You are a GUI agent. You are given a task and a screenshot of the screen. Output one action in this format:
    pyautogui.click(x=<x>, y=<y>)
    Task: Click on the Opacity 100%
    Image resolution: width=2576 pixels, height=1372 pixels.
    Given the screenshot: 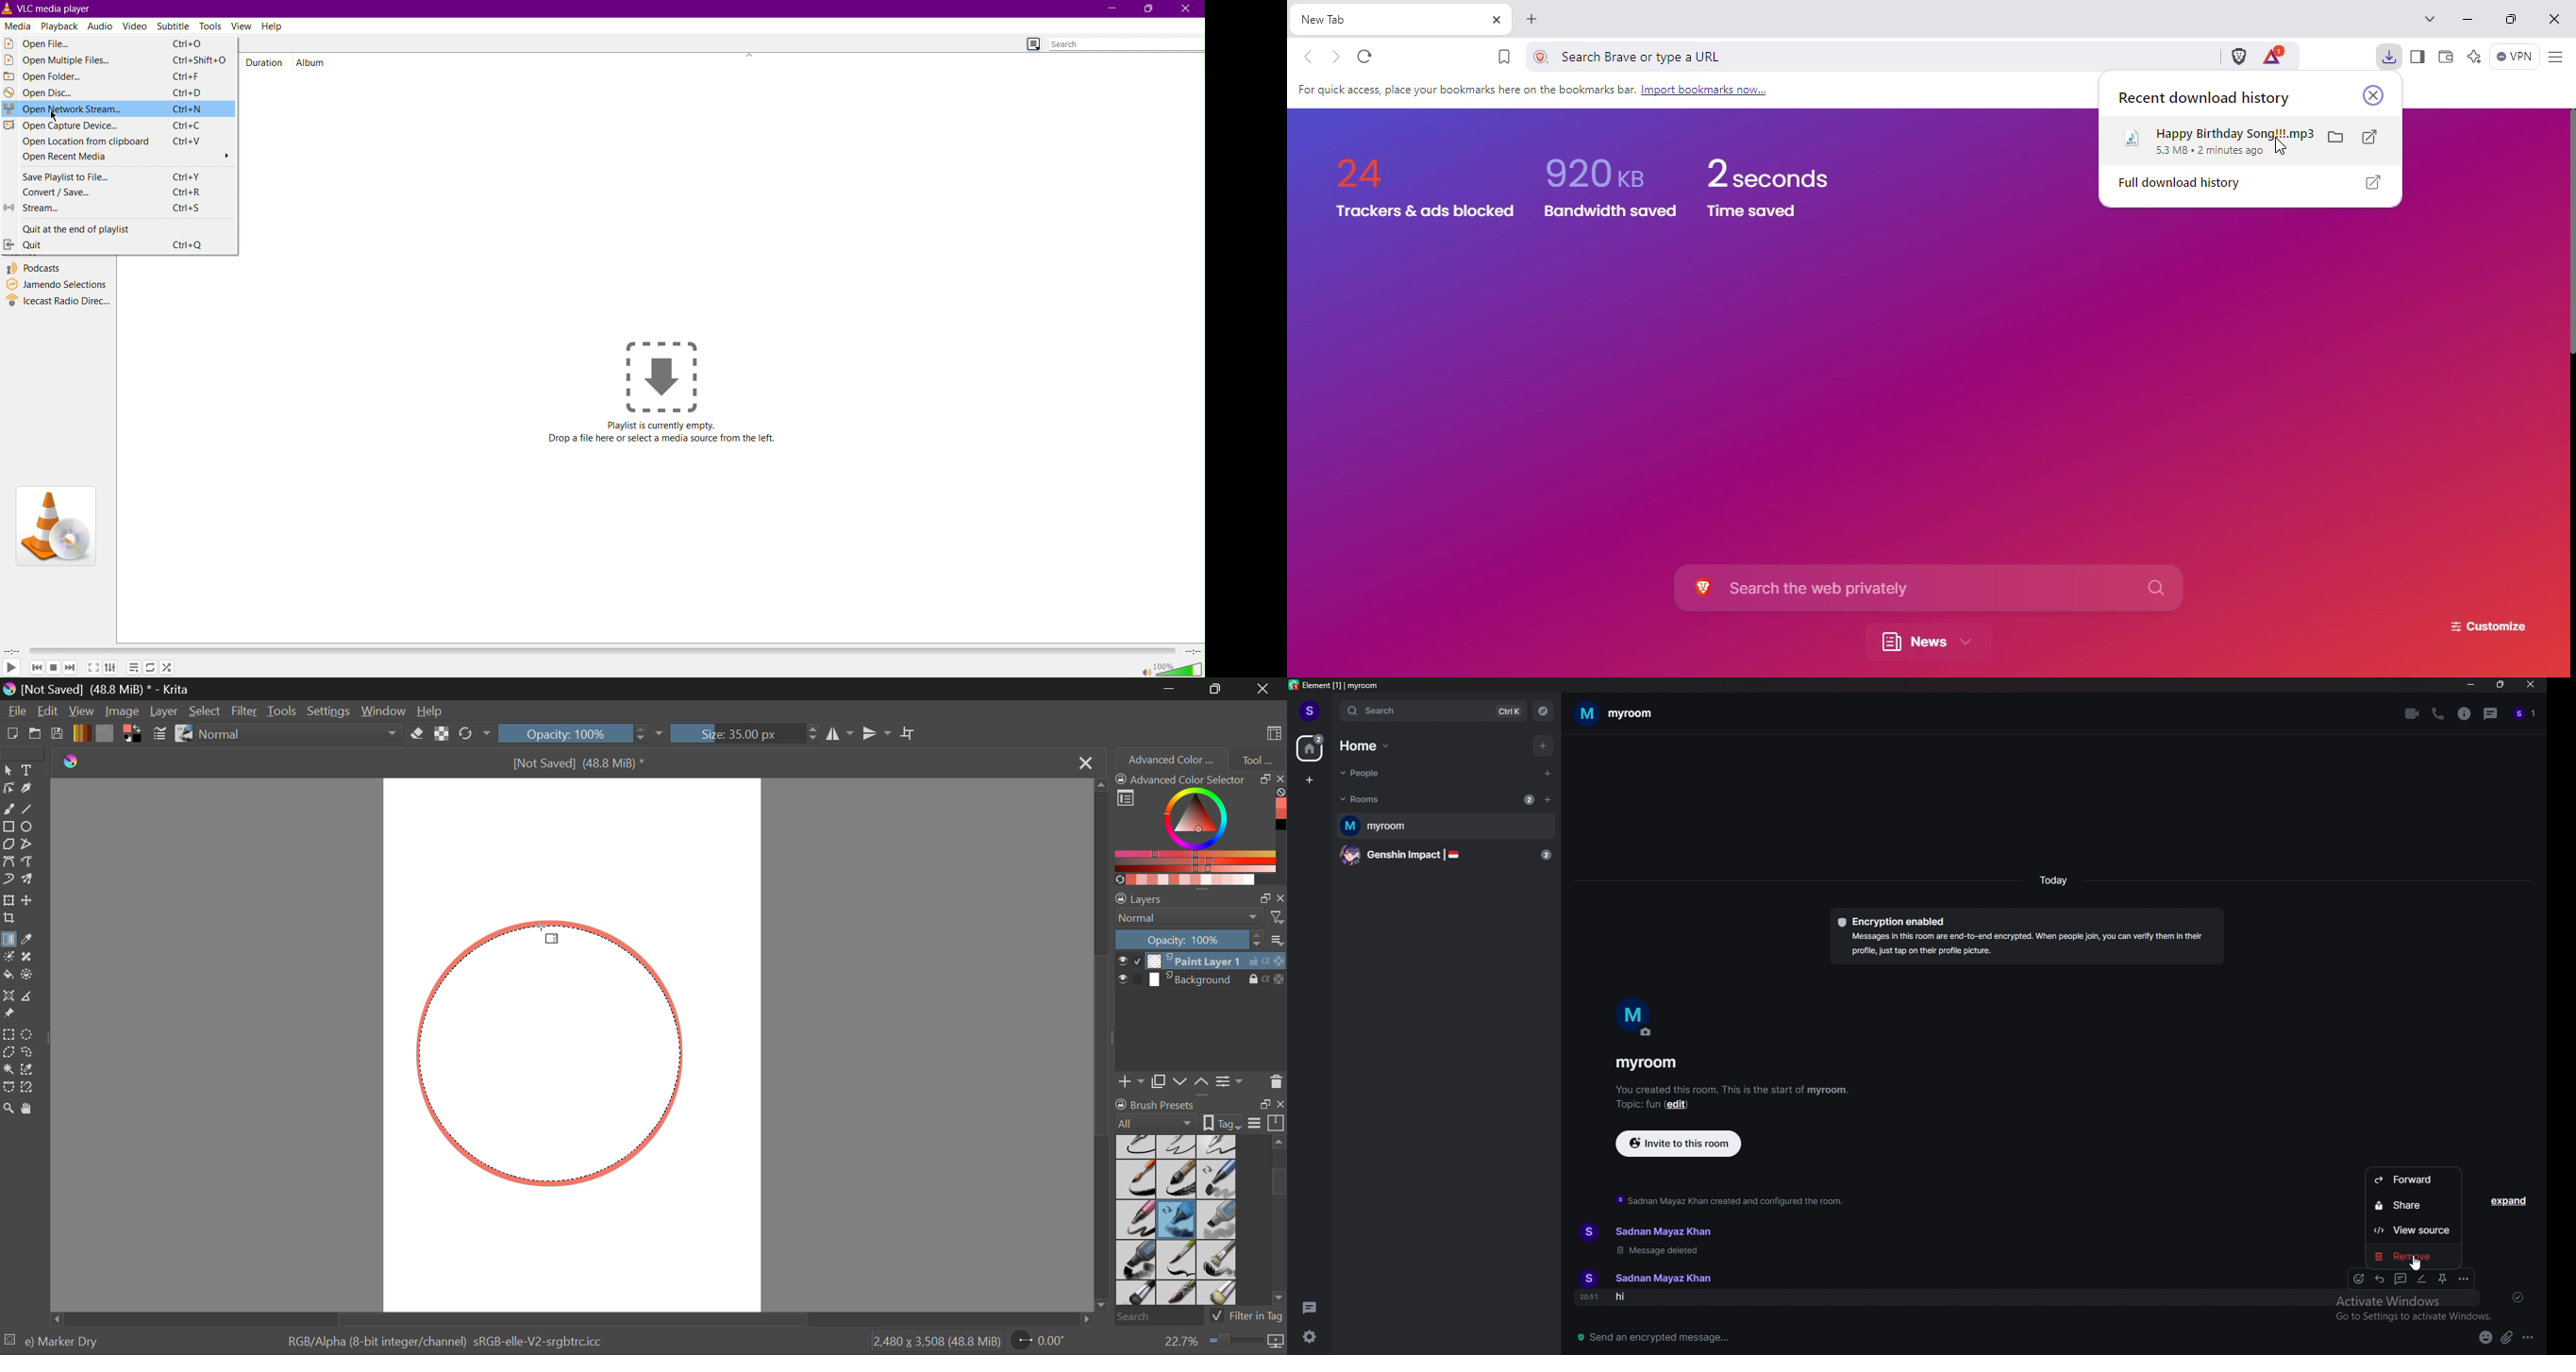 What is the action you would take?
    pyautogui.click(x=572, y=733)
    